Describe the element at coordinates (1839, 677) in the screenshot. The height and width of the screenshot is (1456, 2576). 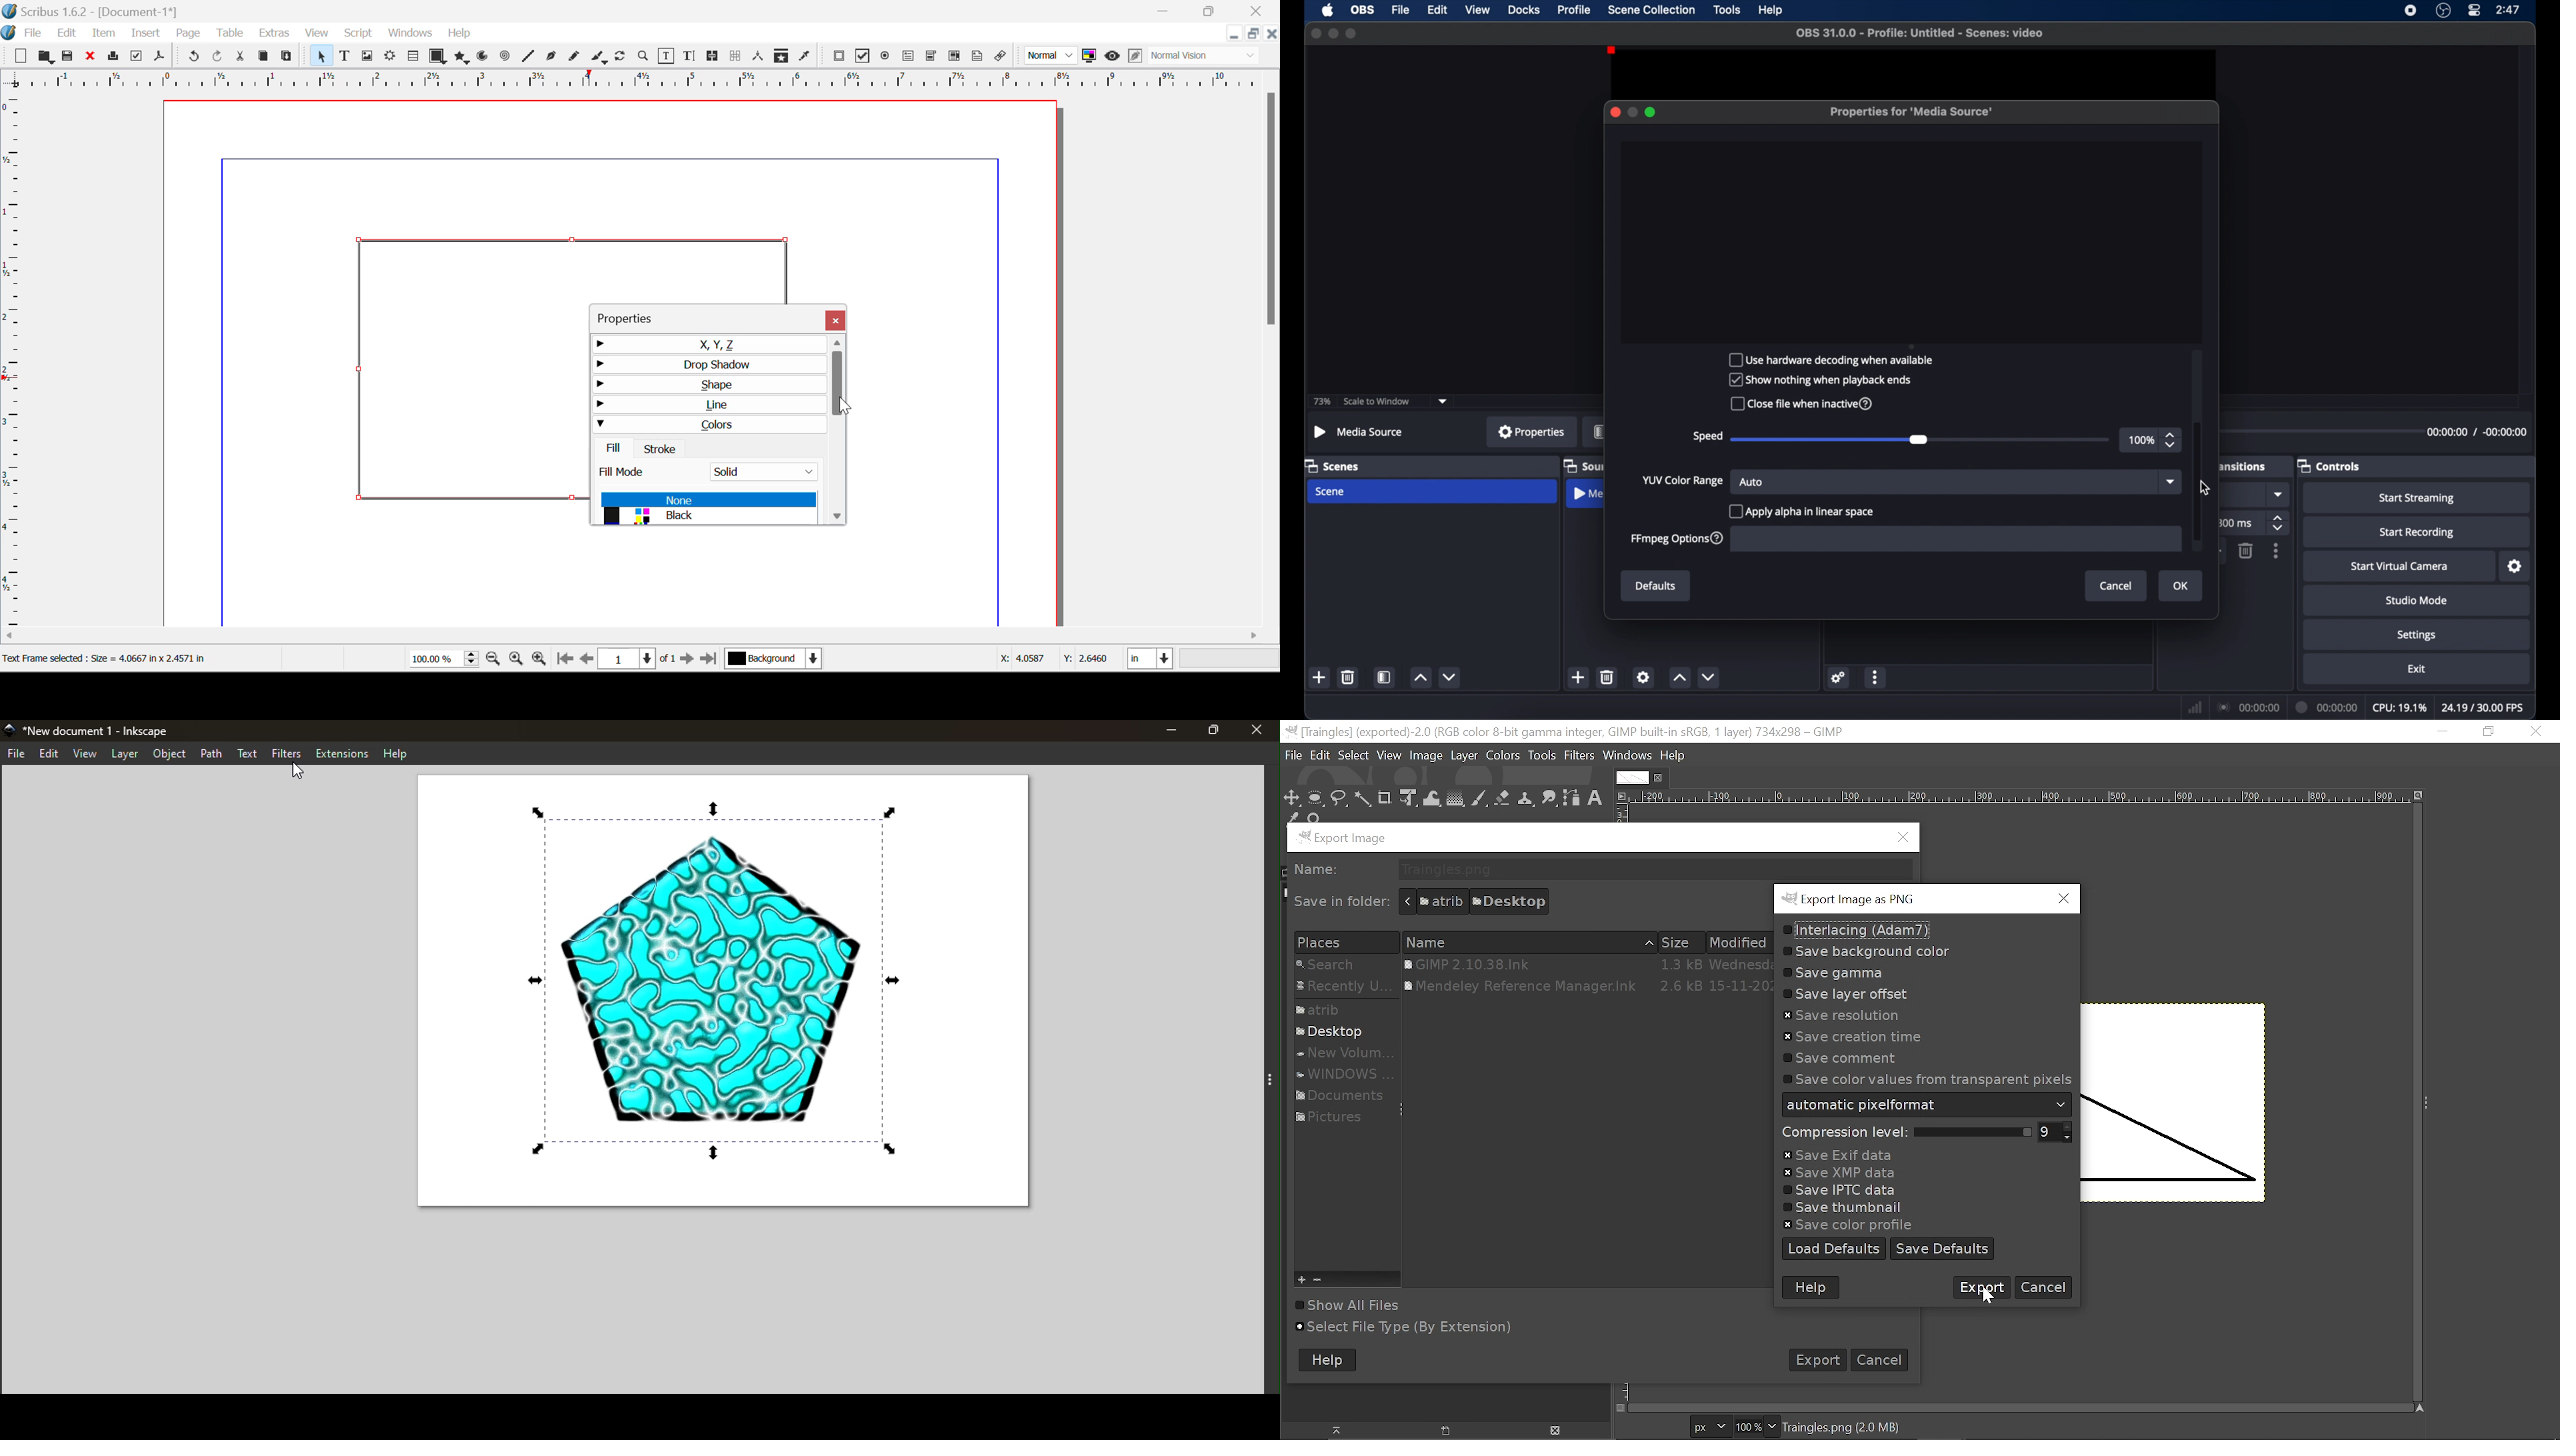
I see `settings` at that location.